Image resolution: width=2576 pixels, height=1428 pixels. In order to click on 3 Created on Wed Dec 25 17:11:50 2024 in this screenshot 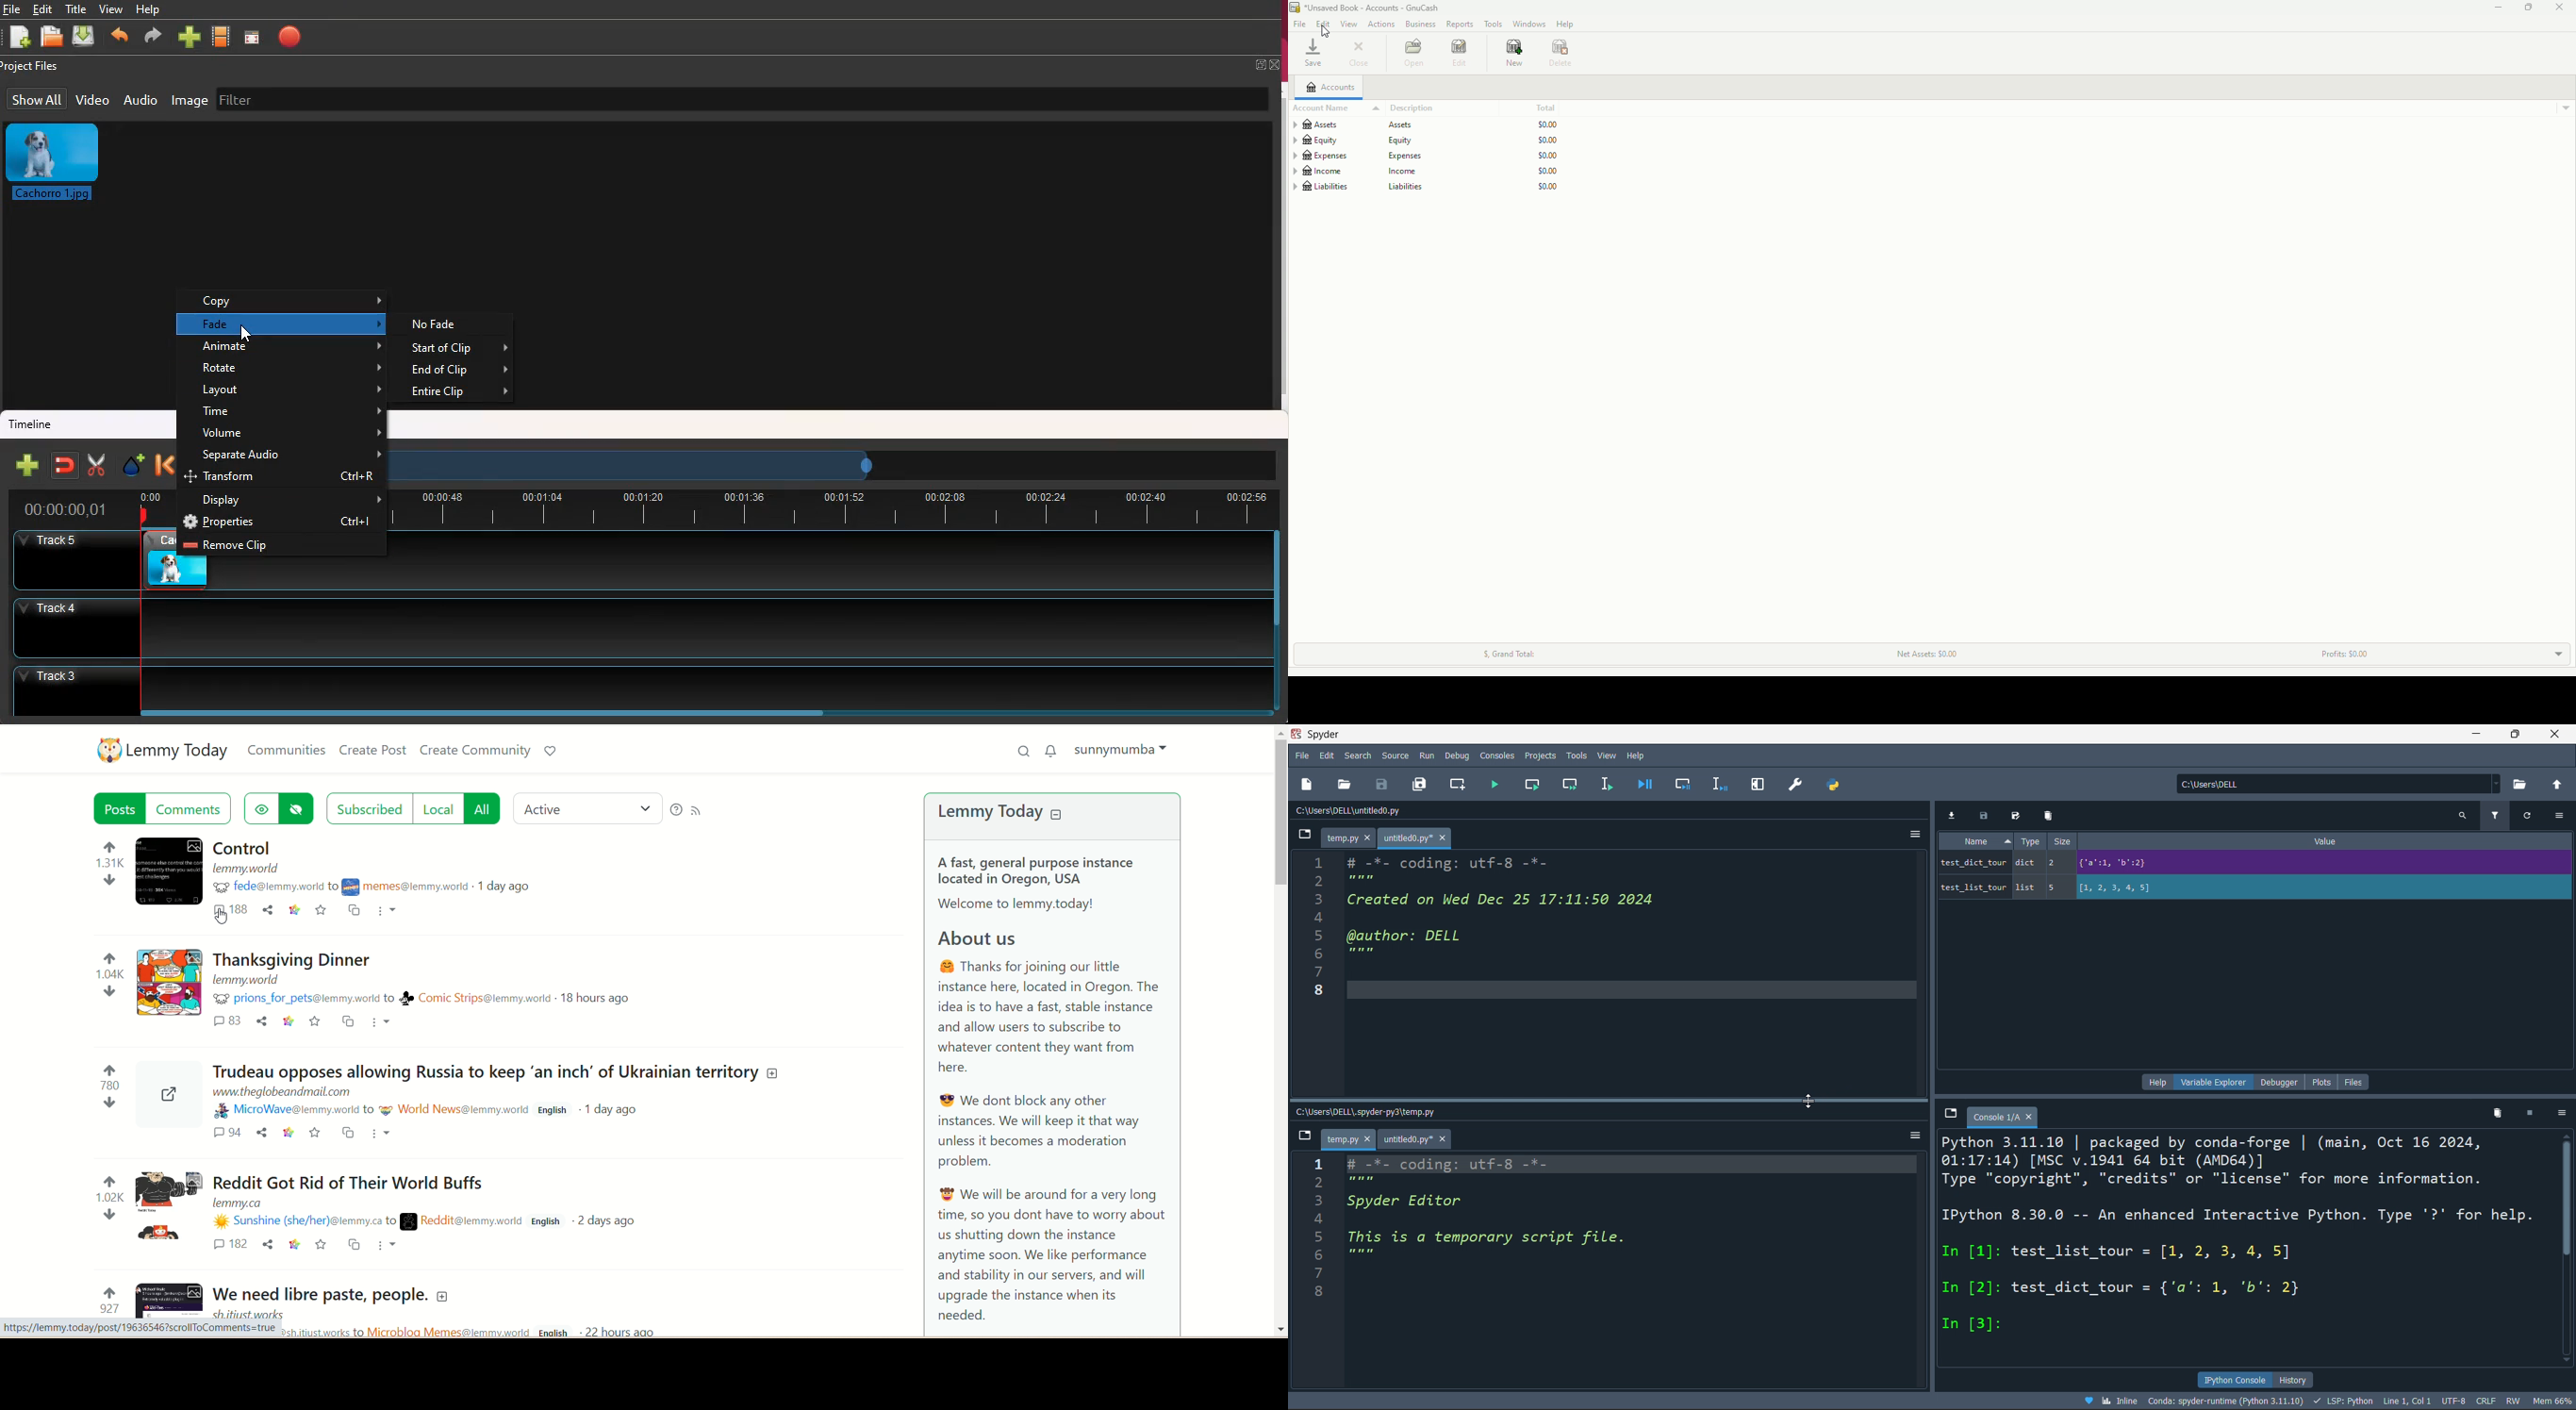, I will do `click(1493, 899)`.